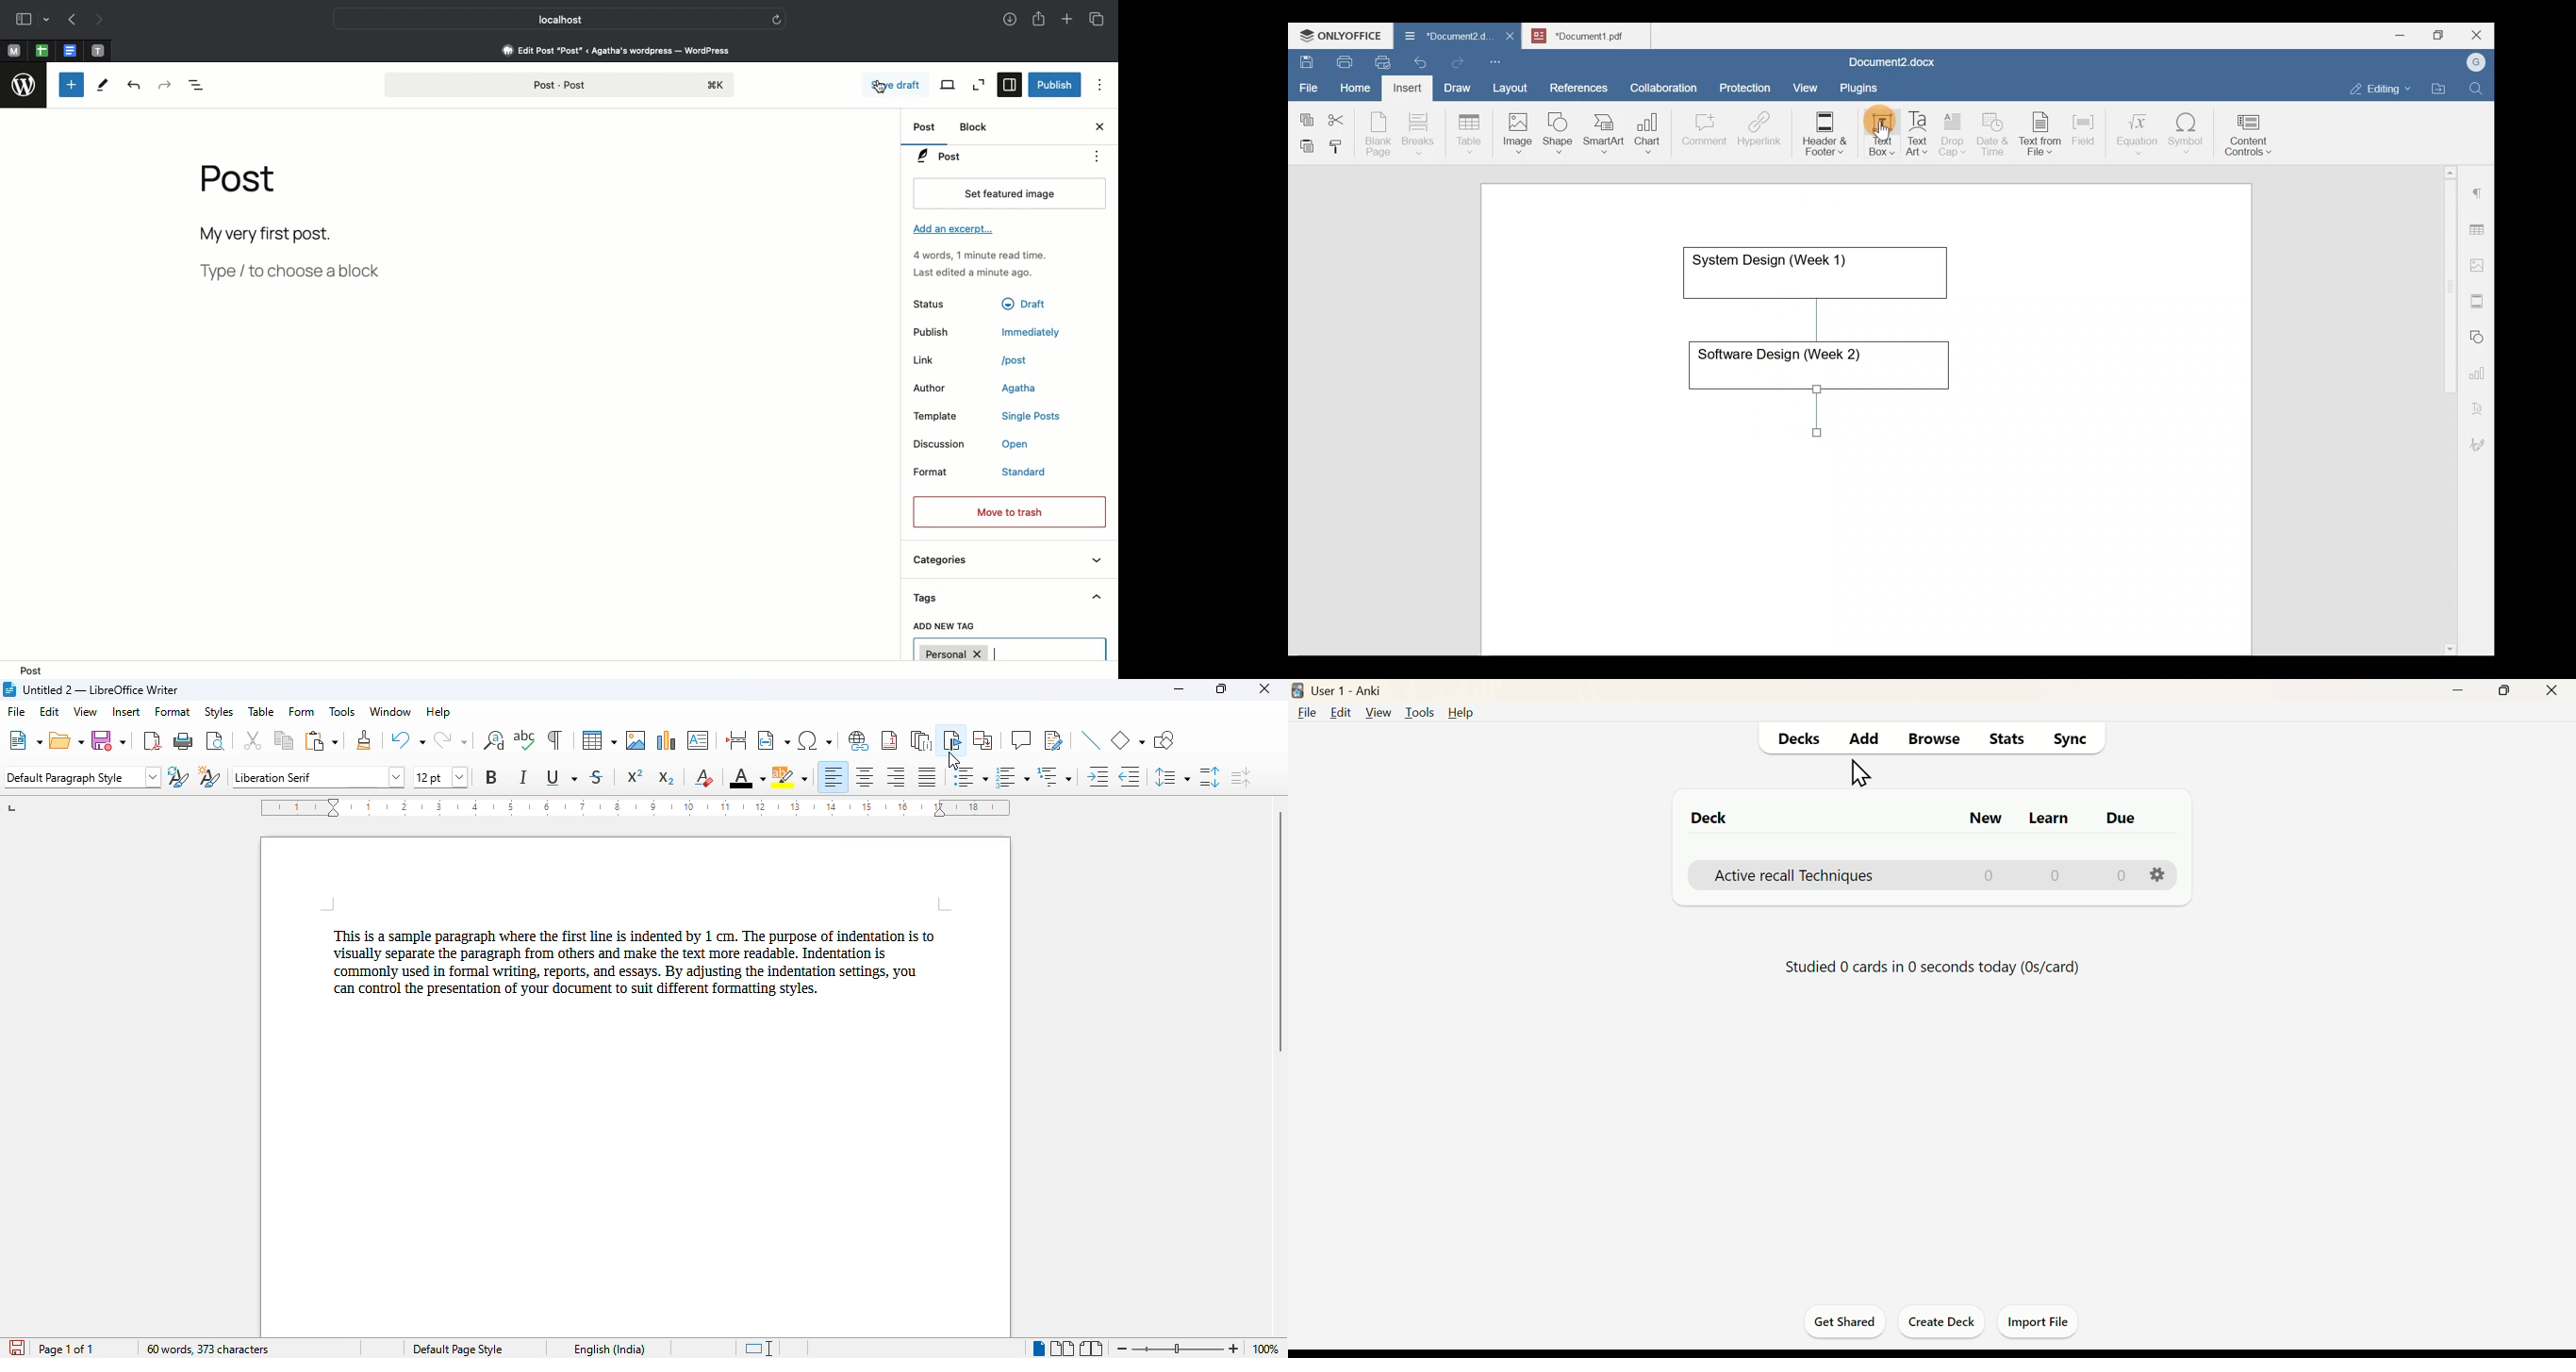  I want to click on Edit, so click(1340, 713).